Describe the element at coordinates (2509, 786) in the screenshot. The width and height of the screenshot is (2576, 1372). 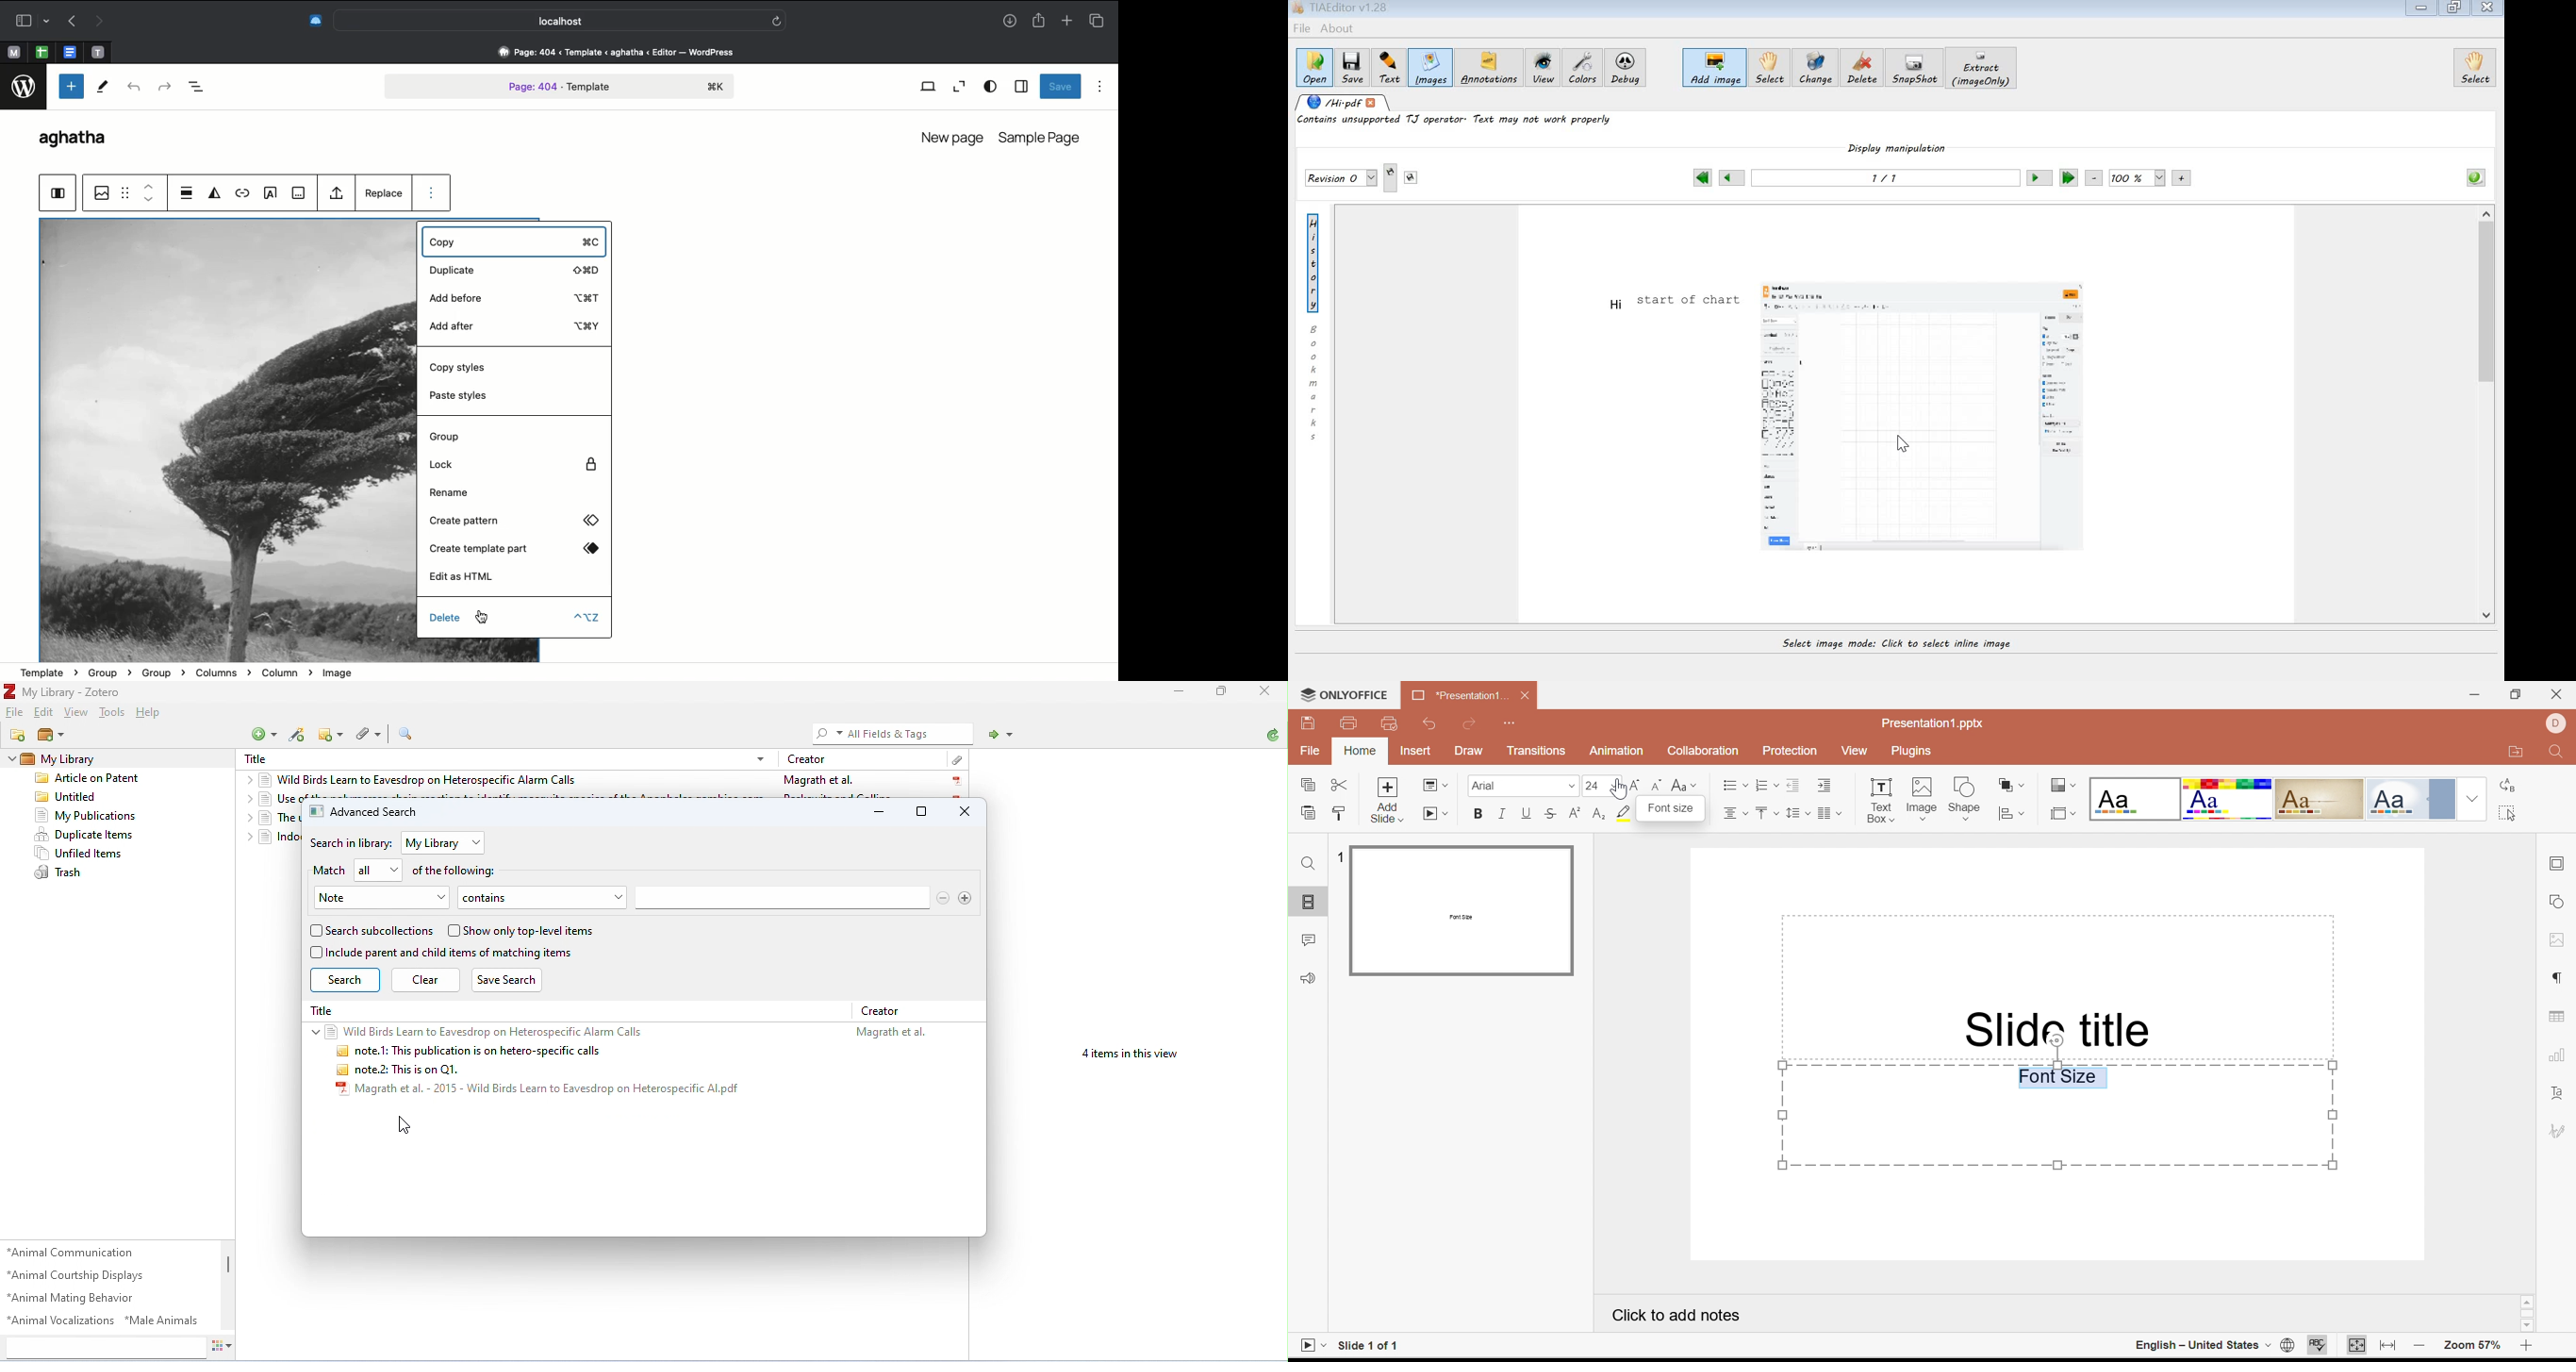
I see `Replace` at that location.